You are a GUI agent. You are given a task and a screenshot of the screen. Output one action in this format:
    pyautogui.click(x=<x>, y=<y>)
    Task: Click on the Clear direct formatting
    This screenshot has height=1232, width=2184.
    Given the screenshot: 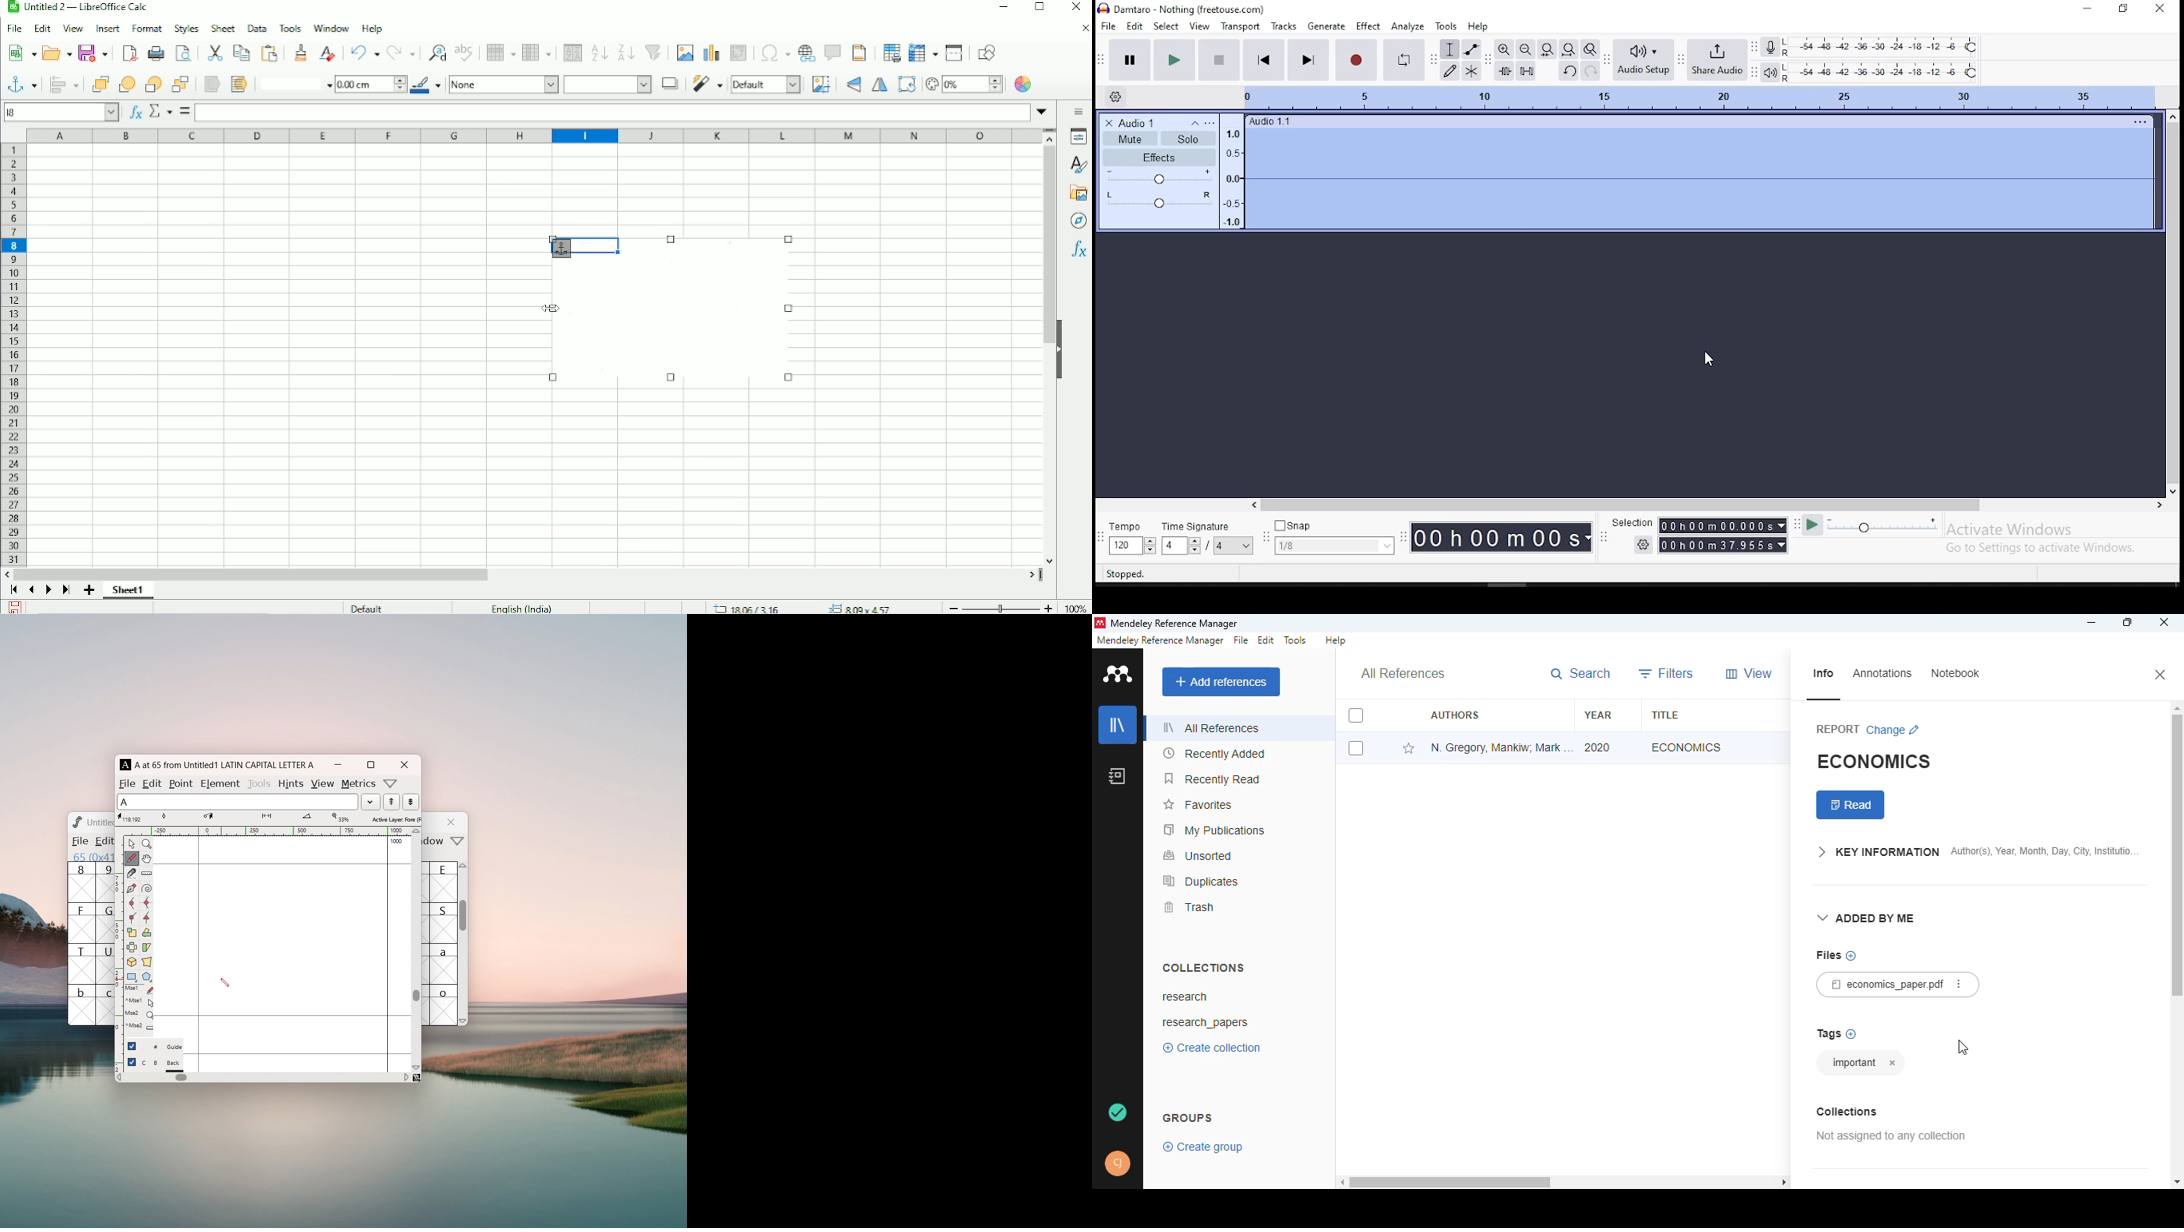 What is the action you would take?
    pyautogui.click(x=327, y=52)
    